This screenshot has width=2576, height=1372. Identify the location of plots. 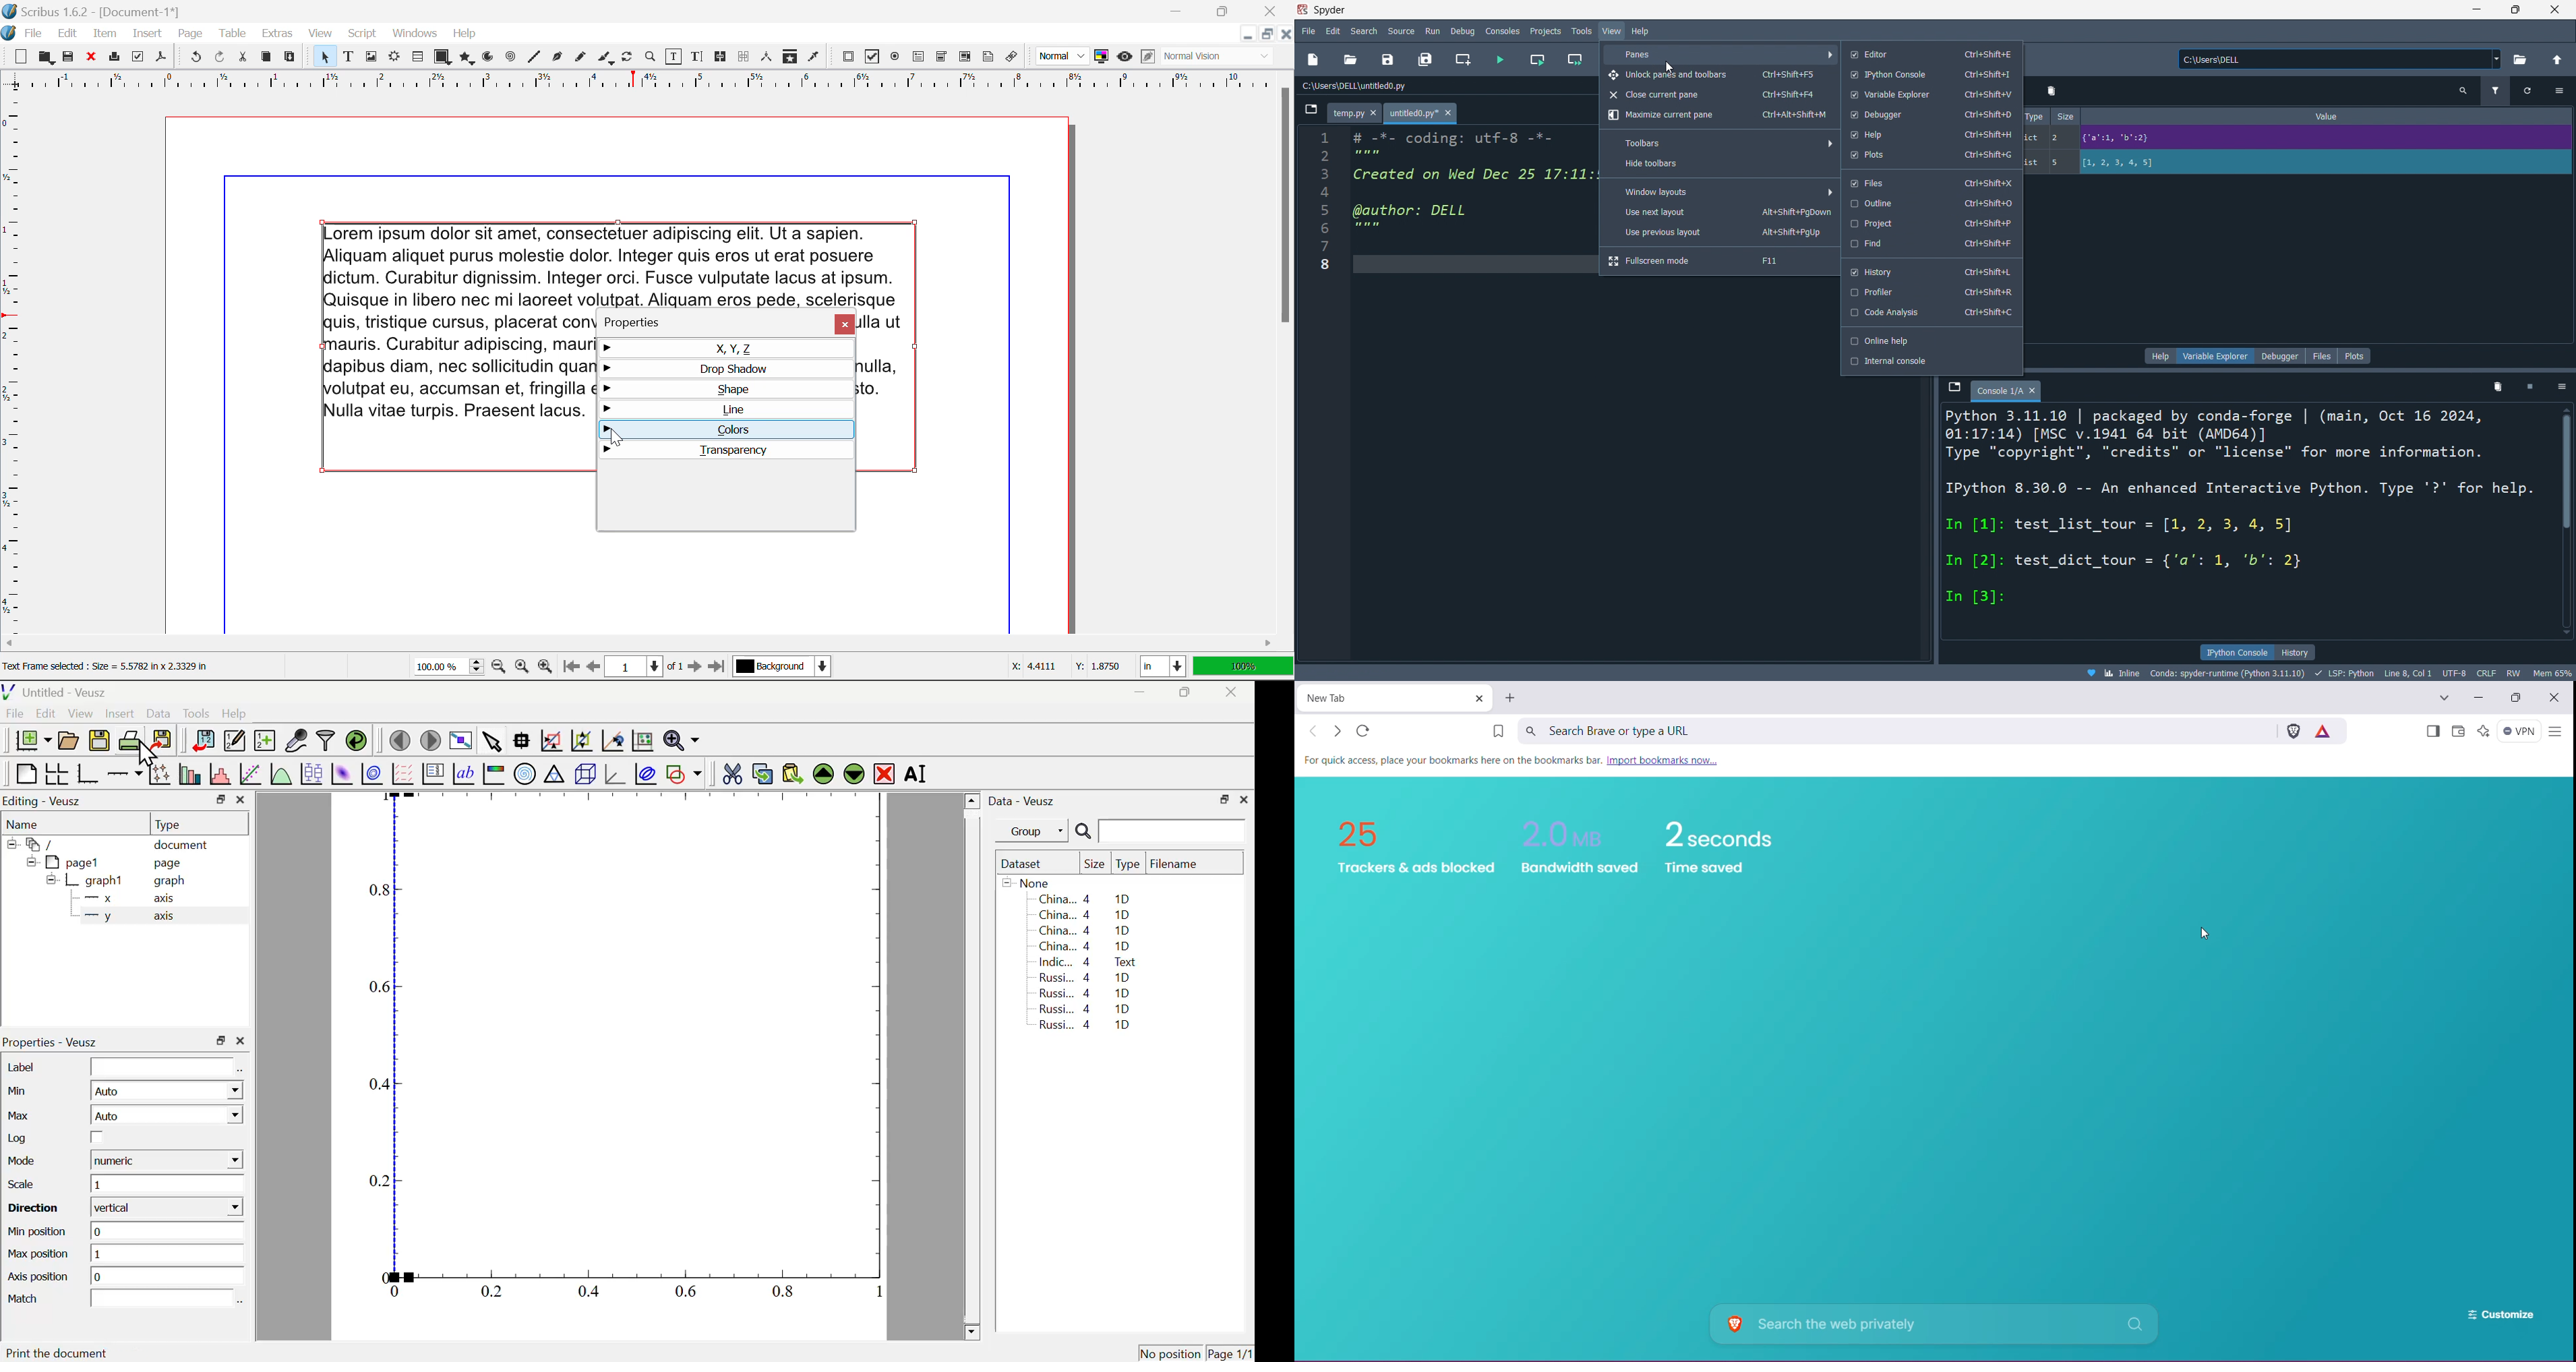
(1933, 155).